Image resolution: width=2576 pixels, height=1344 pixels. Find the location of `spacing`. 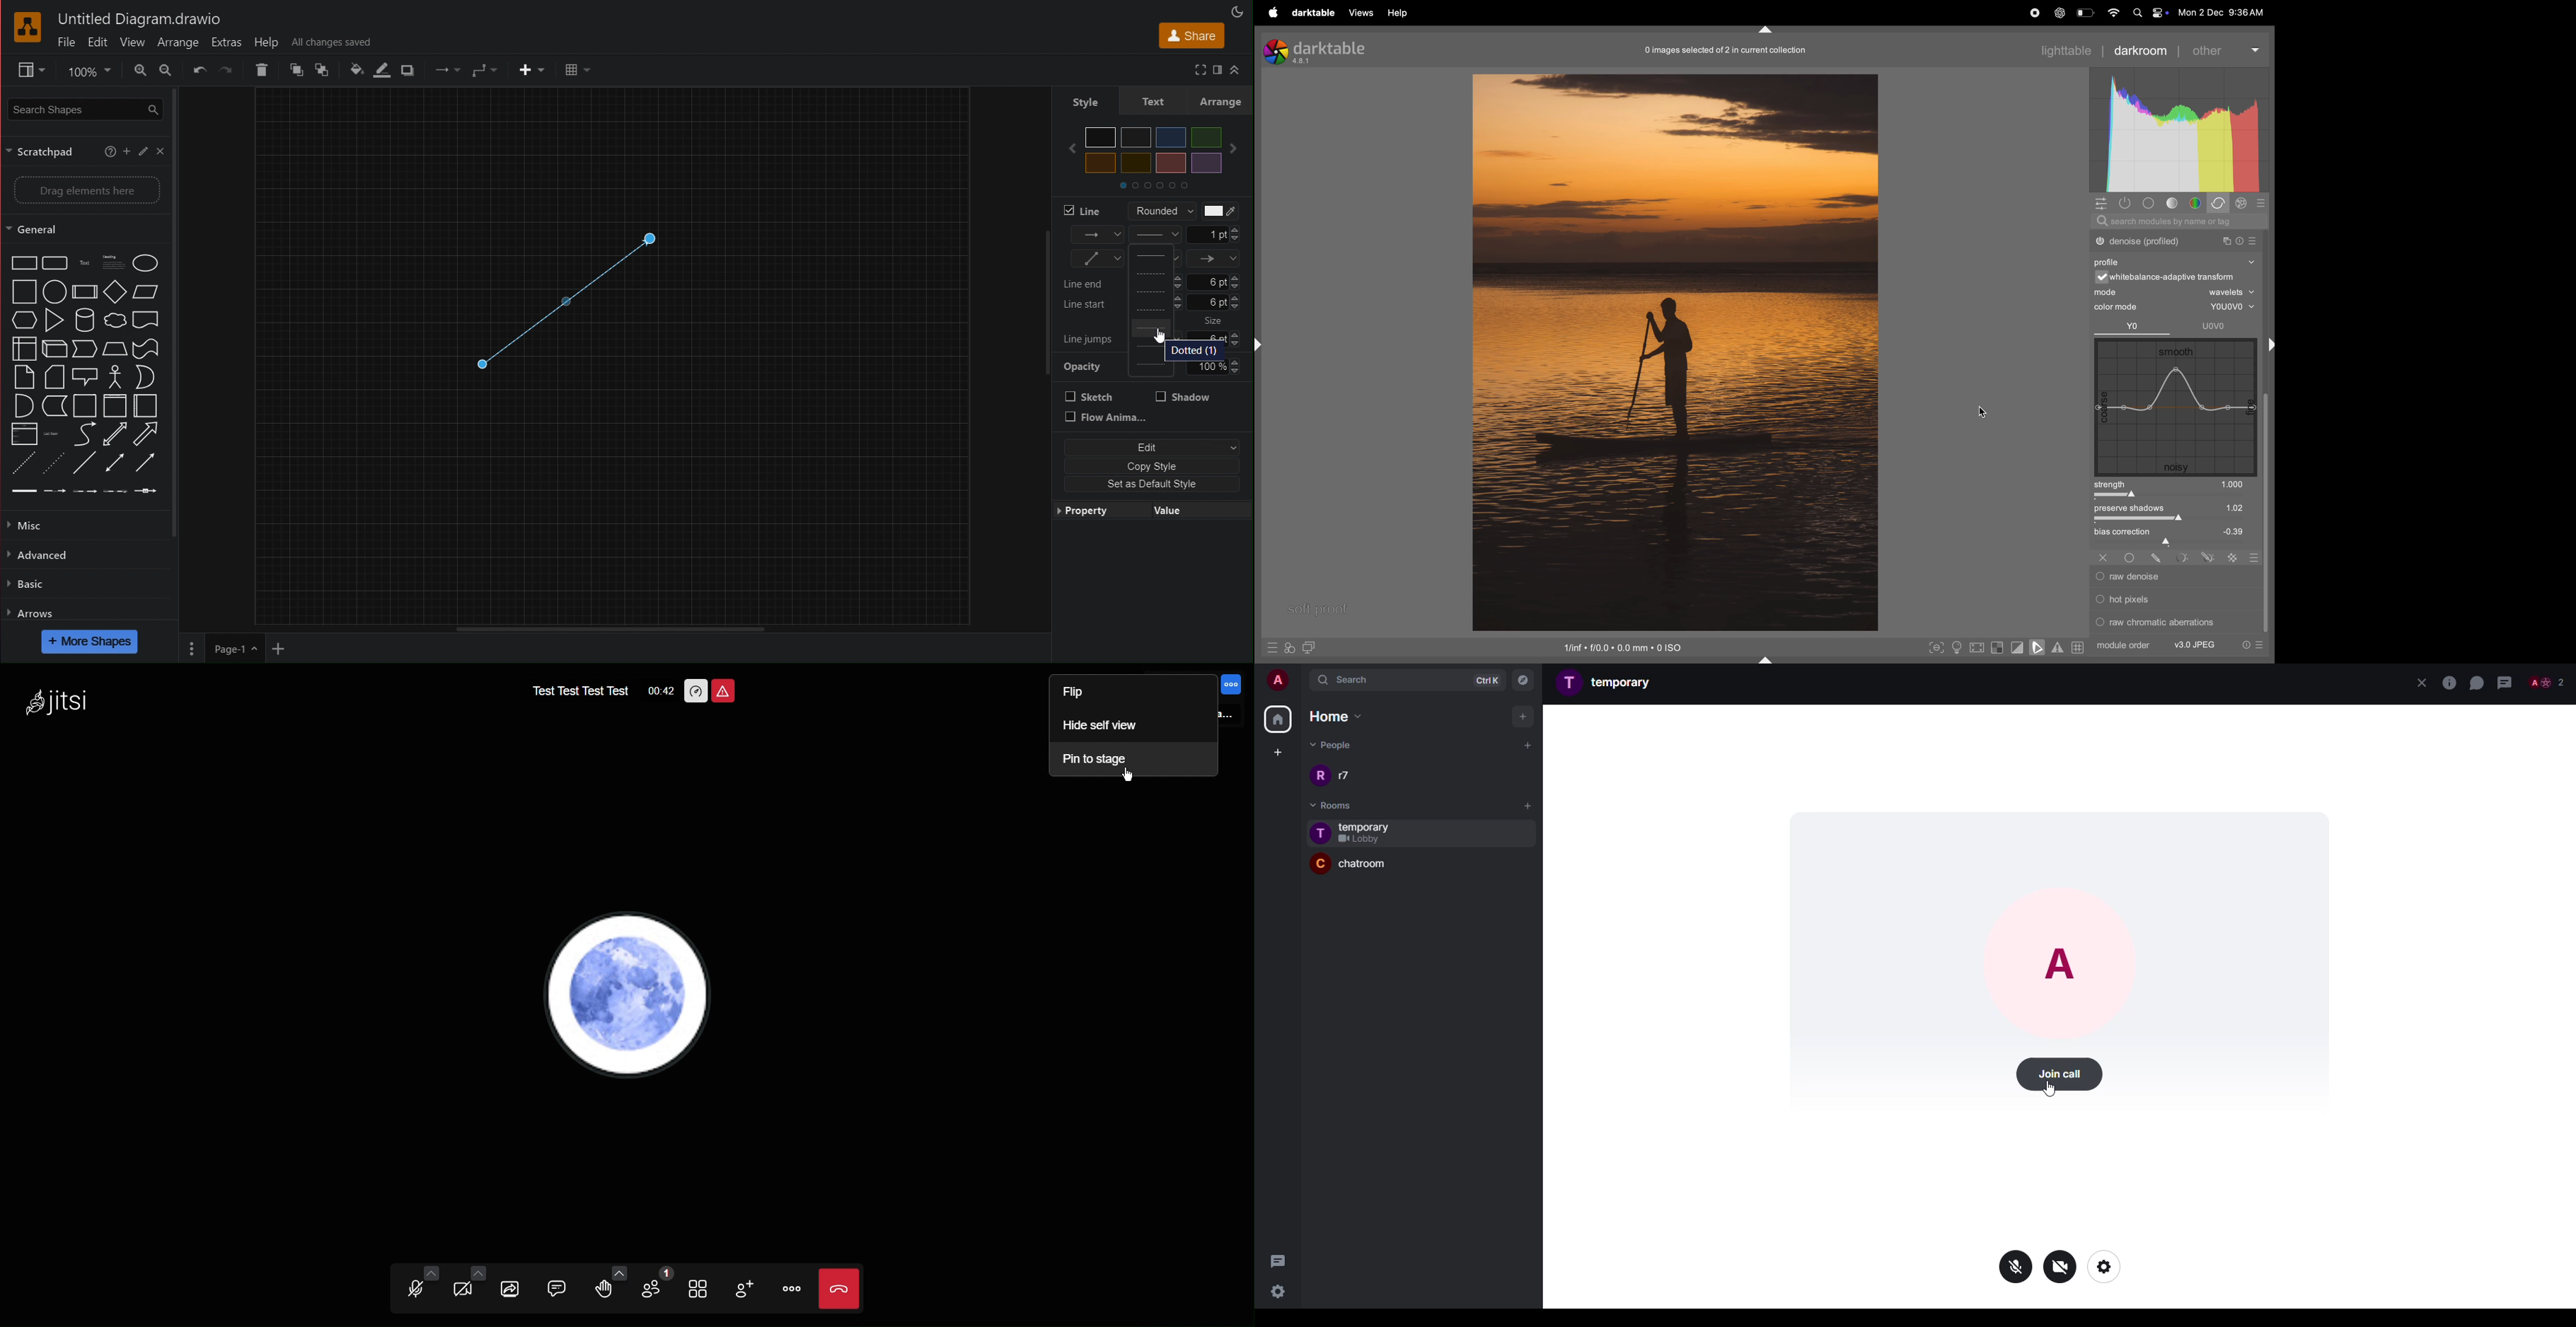

spacing is located at coordinates (1154, 329).